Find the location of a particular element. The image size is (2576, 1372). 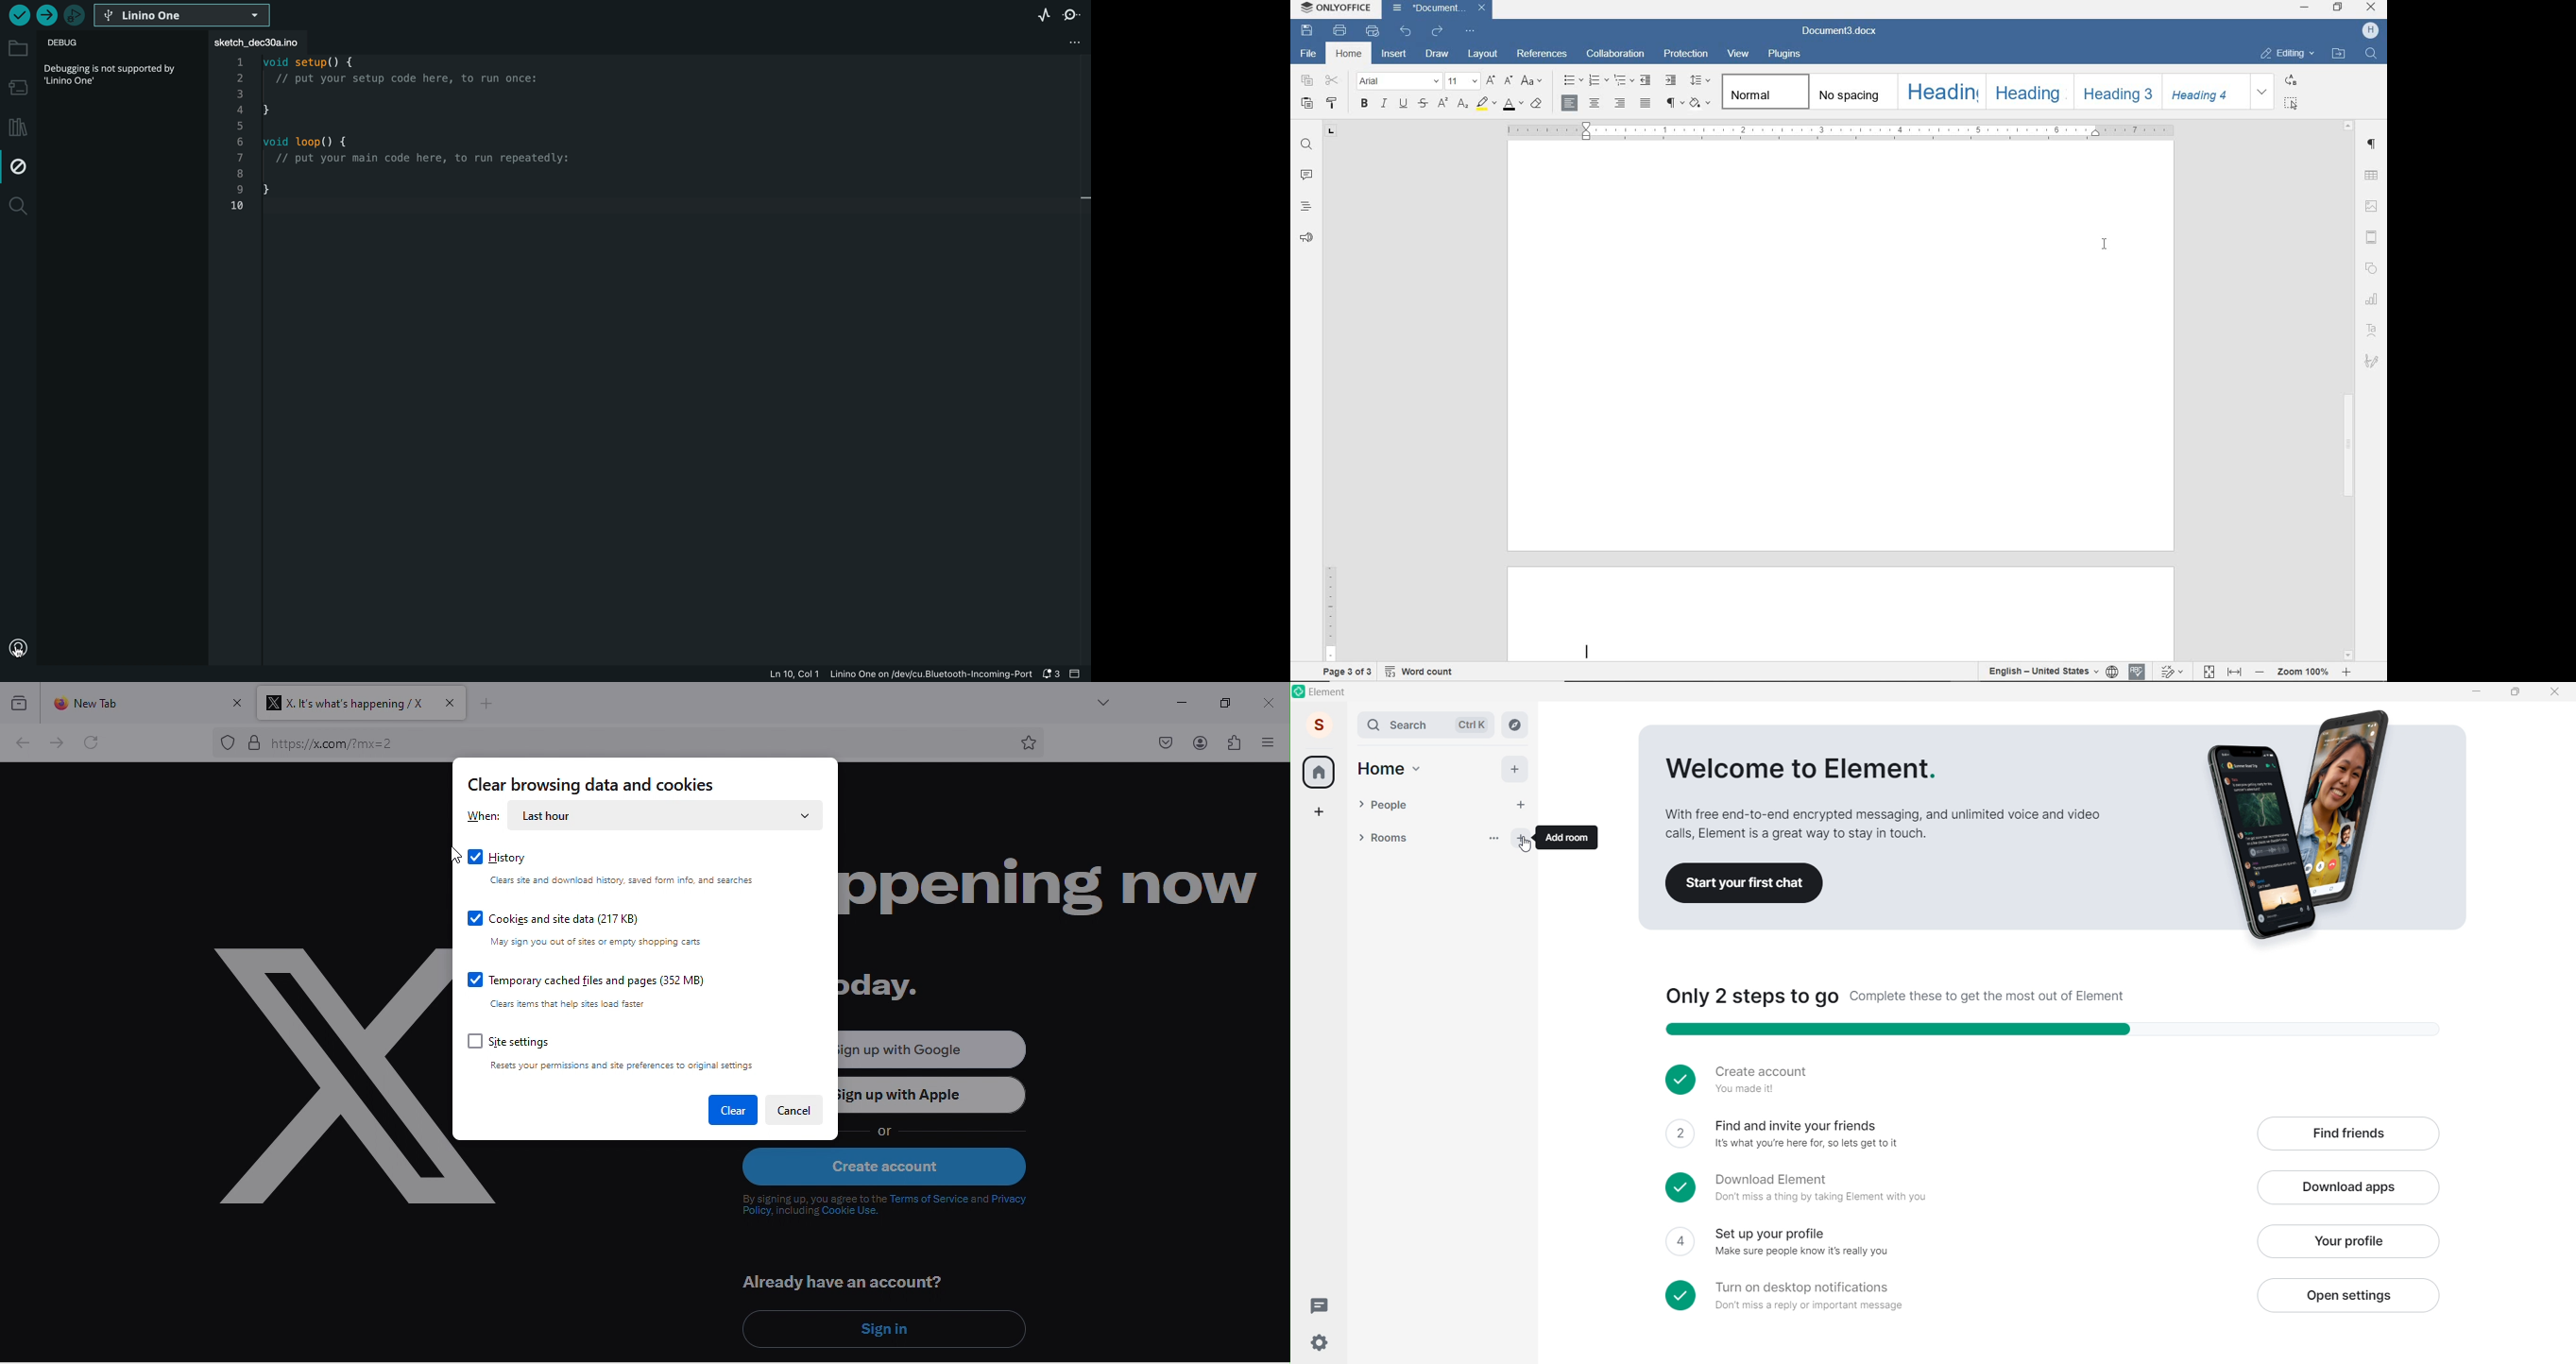

cursor is located at coordinates (1526, 844).